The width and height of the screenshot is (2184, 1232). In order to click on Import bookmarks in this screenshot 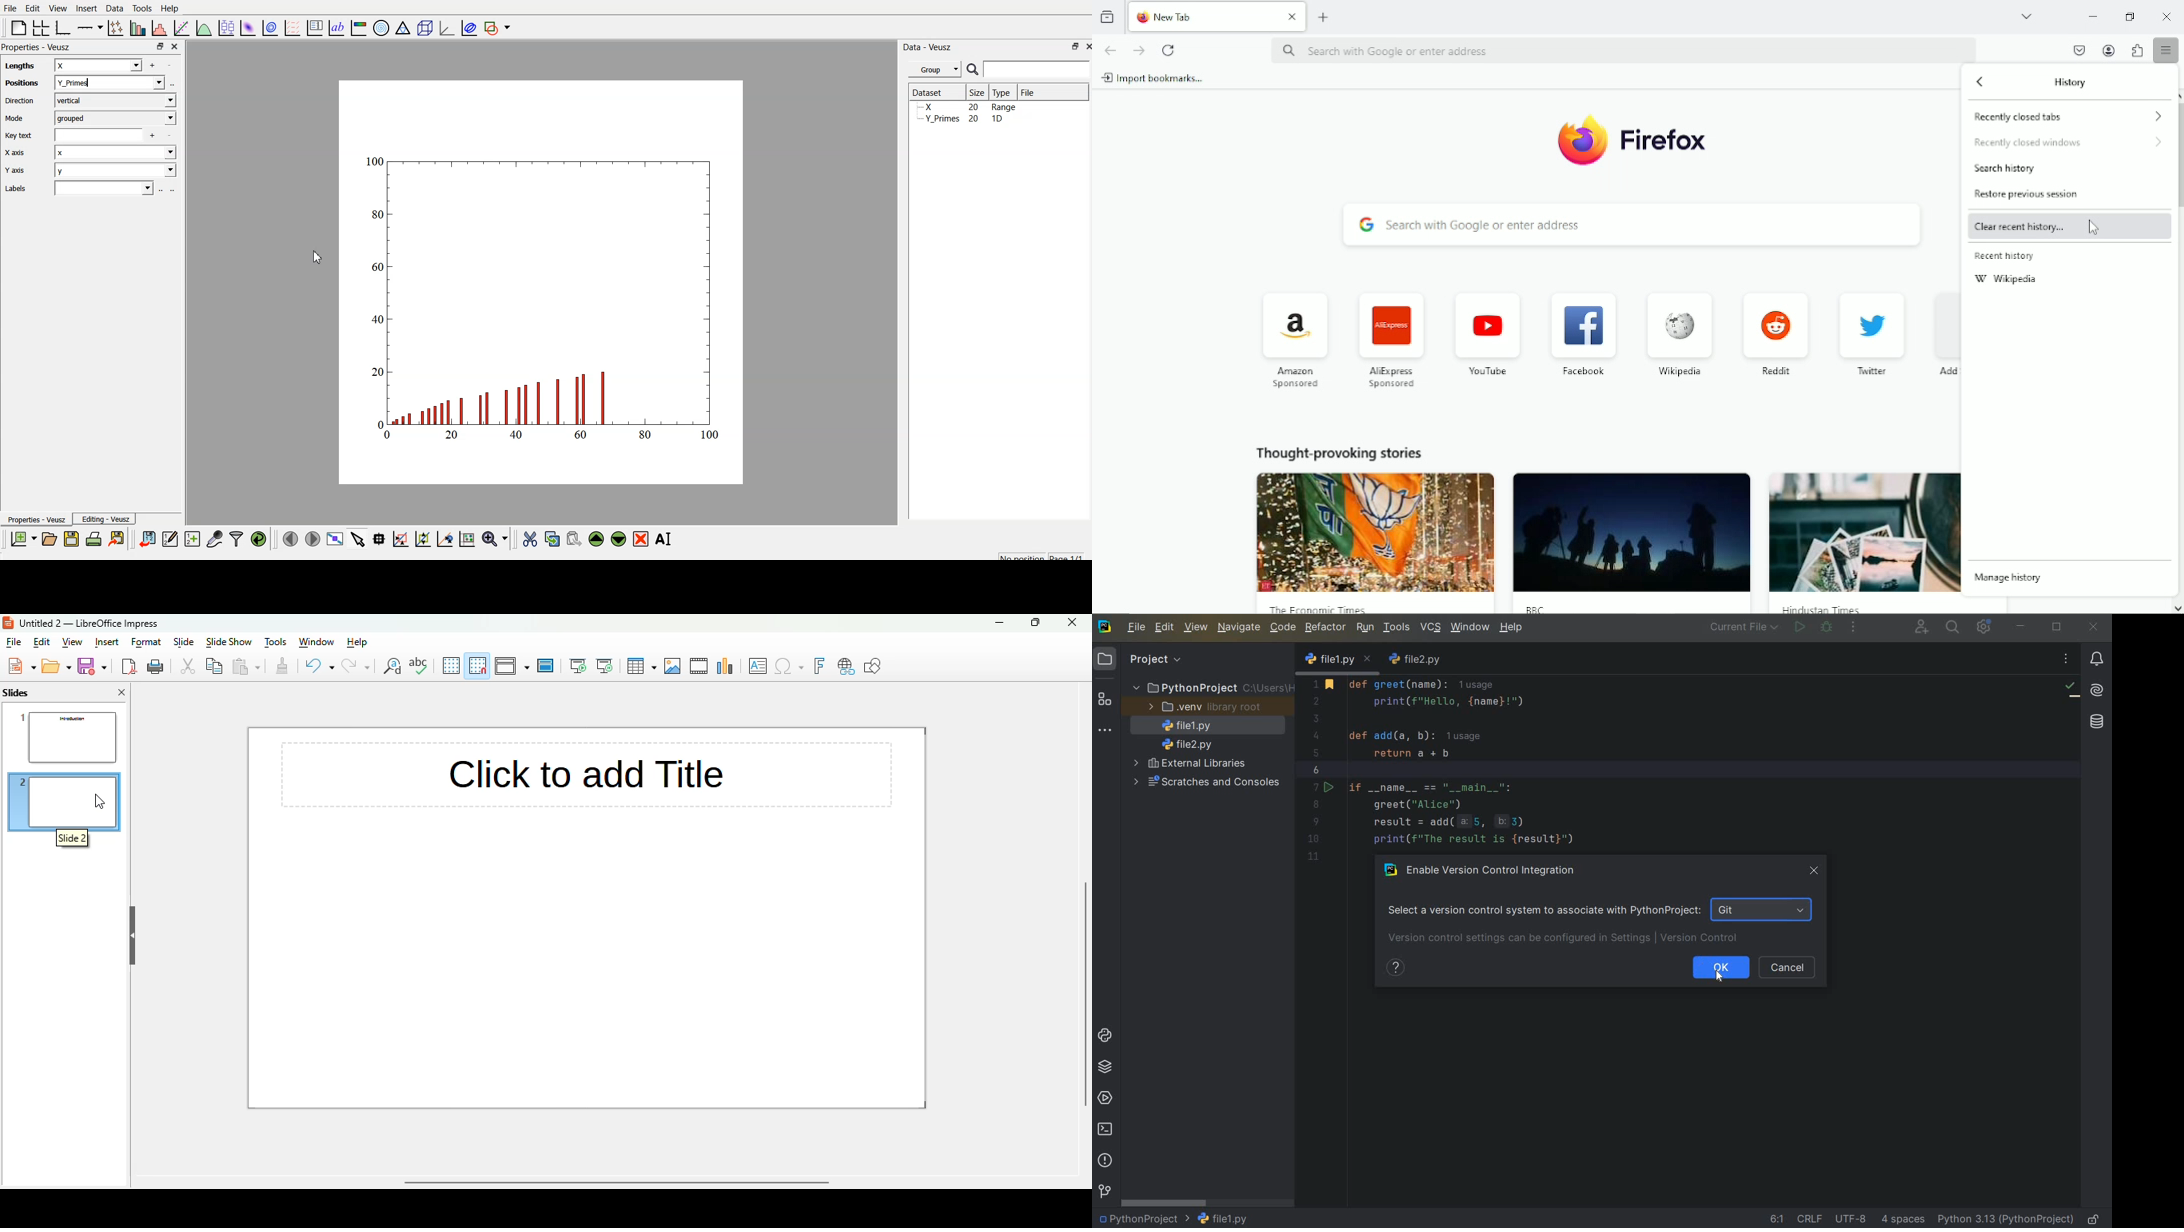, I will do `click(1155, 78)`.